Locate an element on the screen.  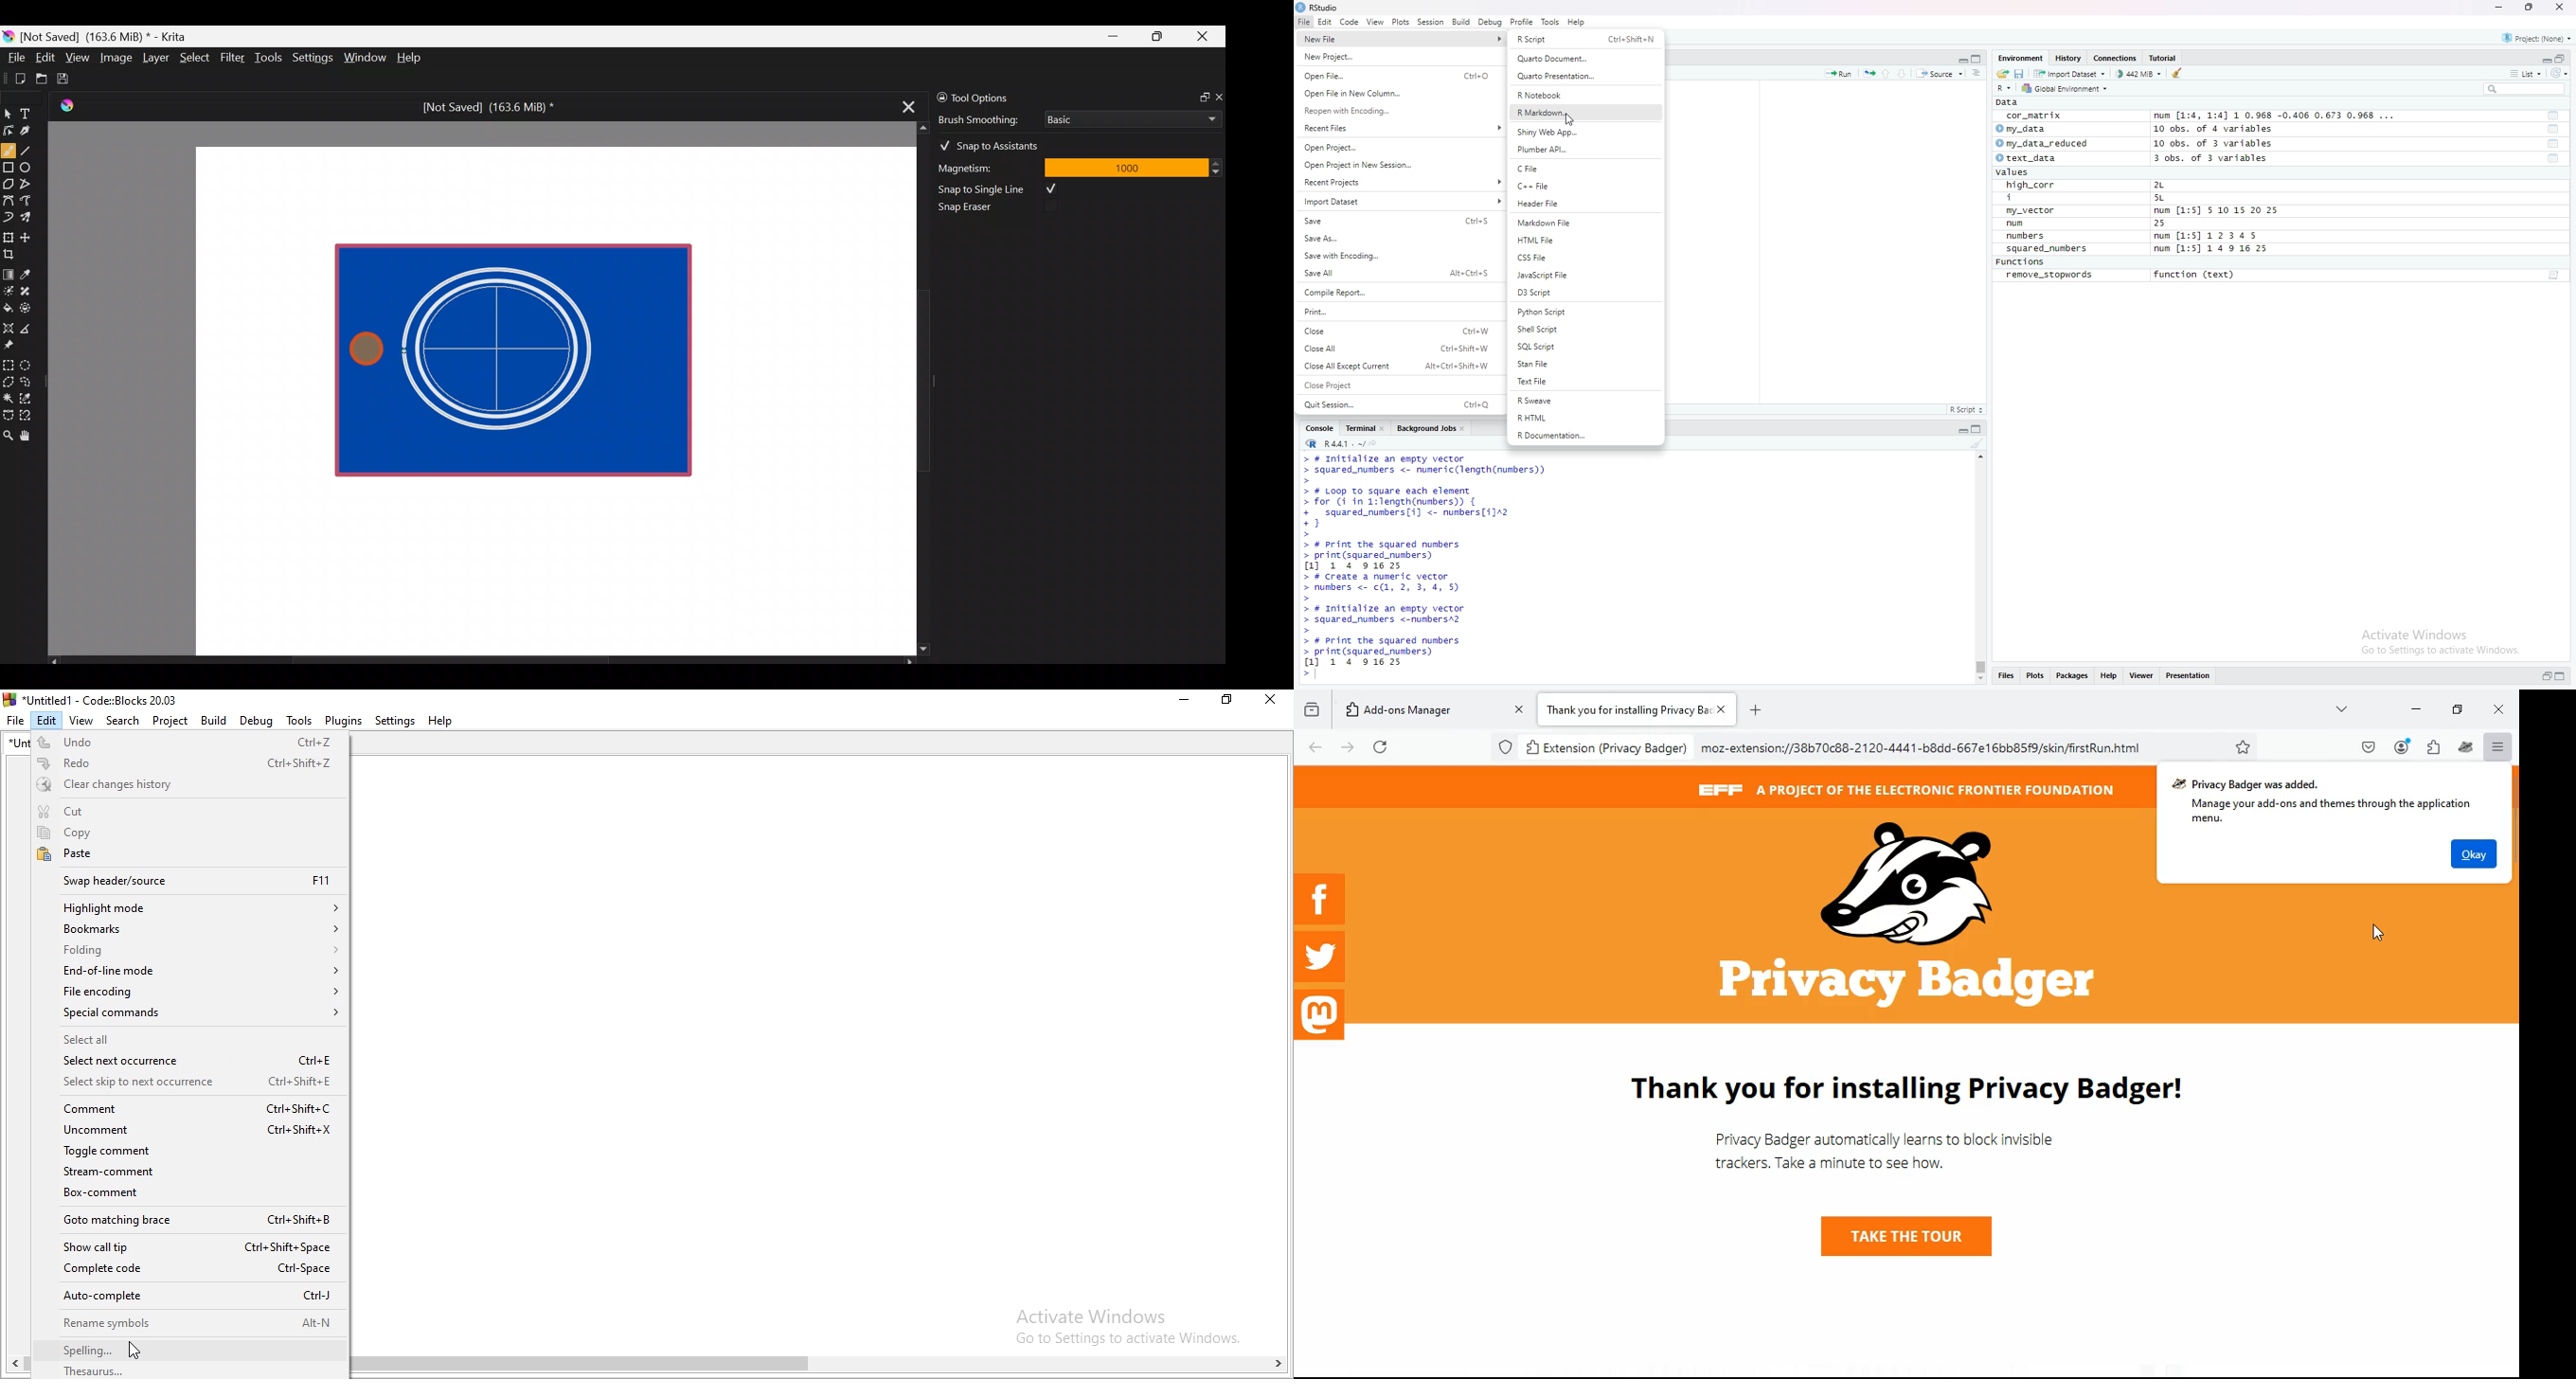
Colourise mask tool is located at coordinates (8, 289).